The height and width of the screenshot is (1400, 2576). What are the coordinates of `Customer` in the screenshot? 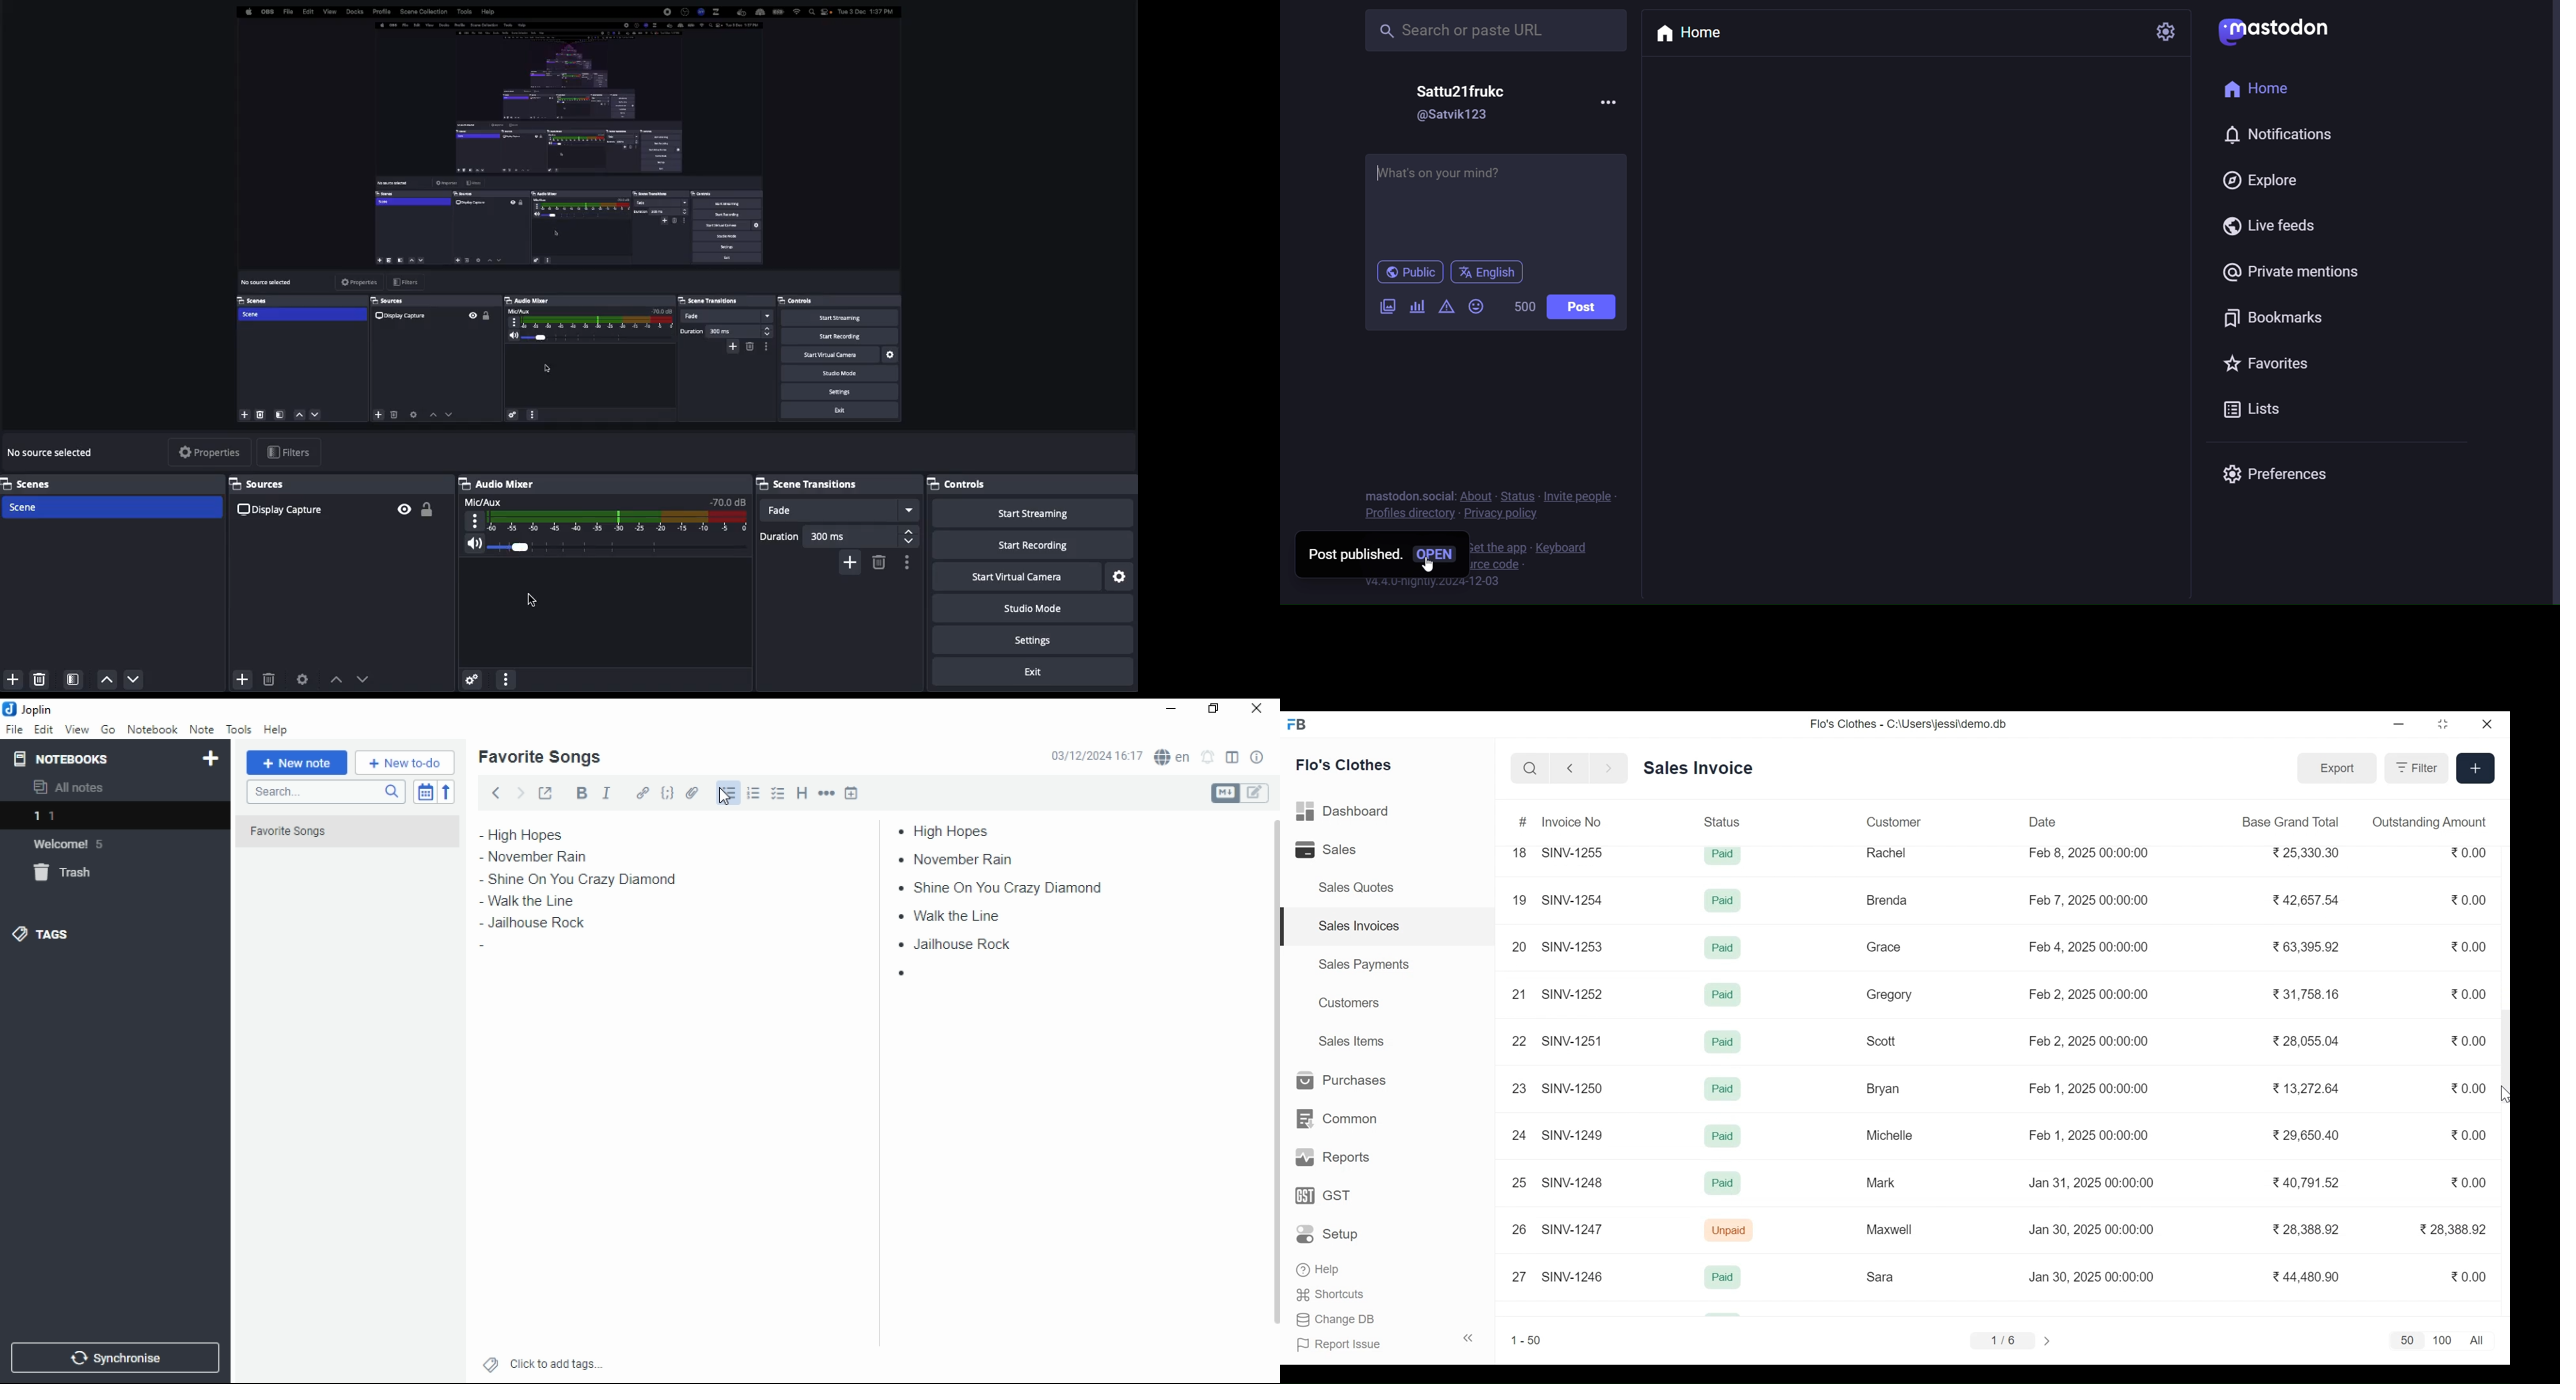 It's located at (1894, 821).